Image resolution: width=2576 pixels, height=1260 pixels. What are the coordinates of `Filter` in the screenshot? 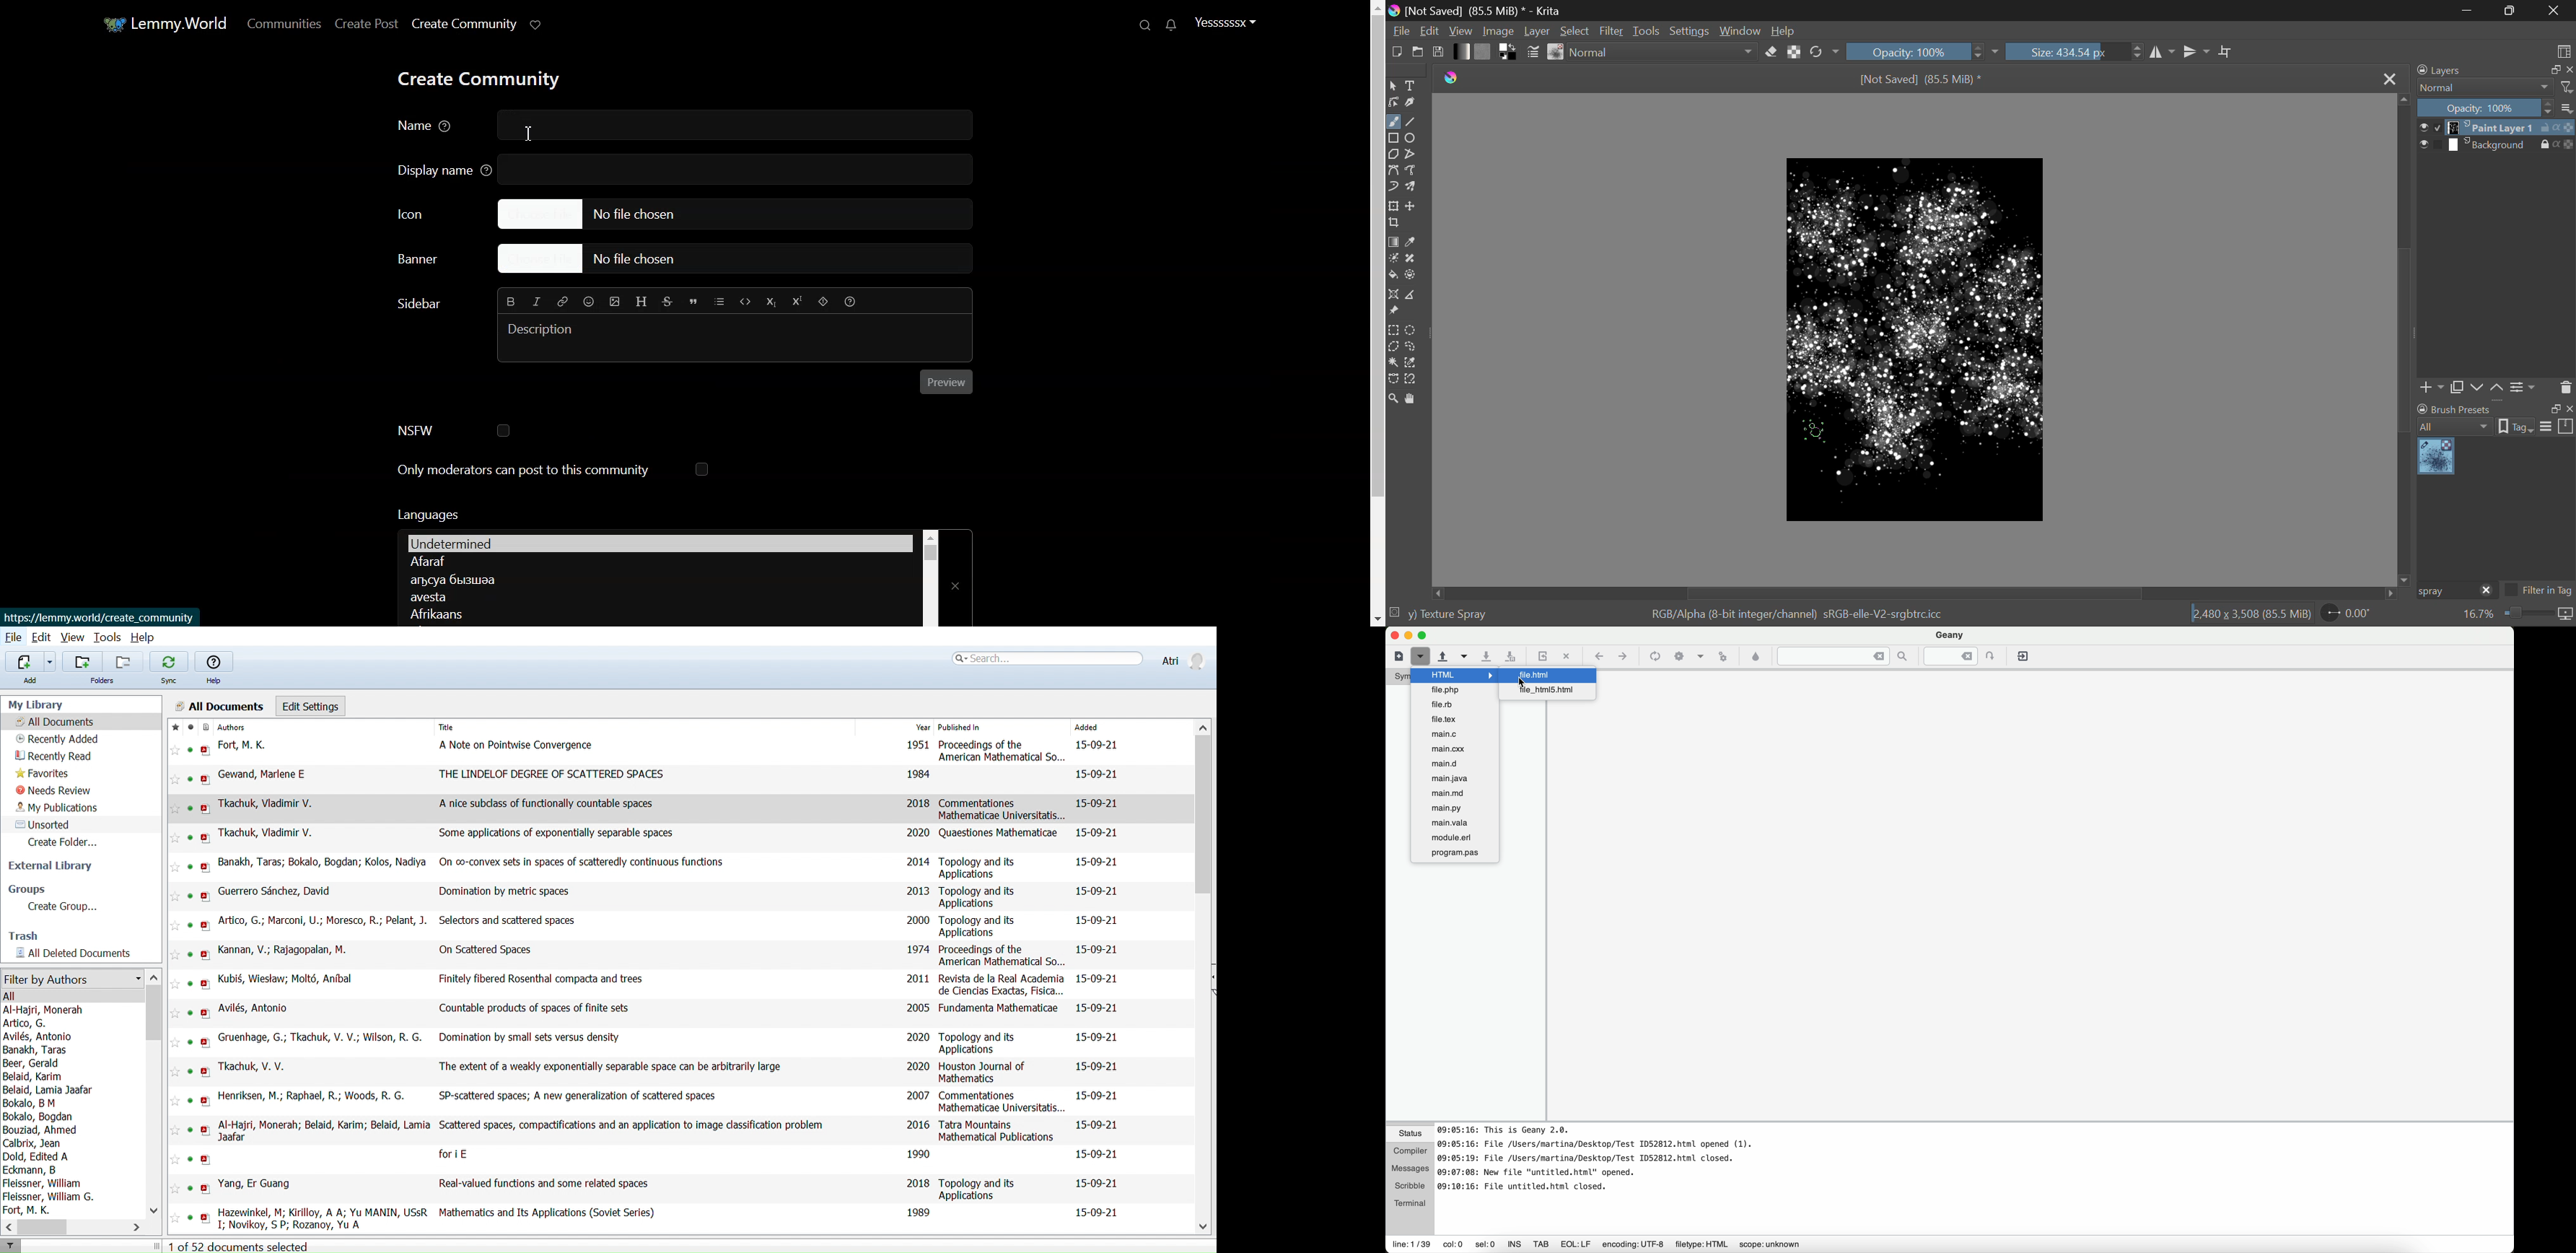 It's located at (11, 1246).